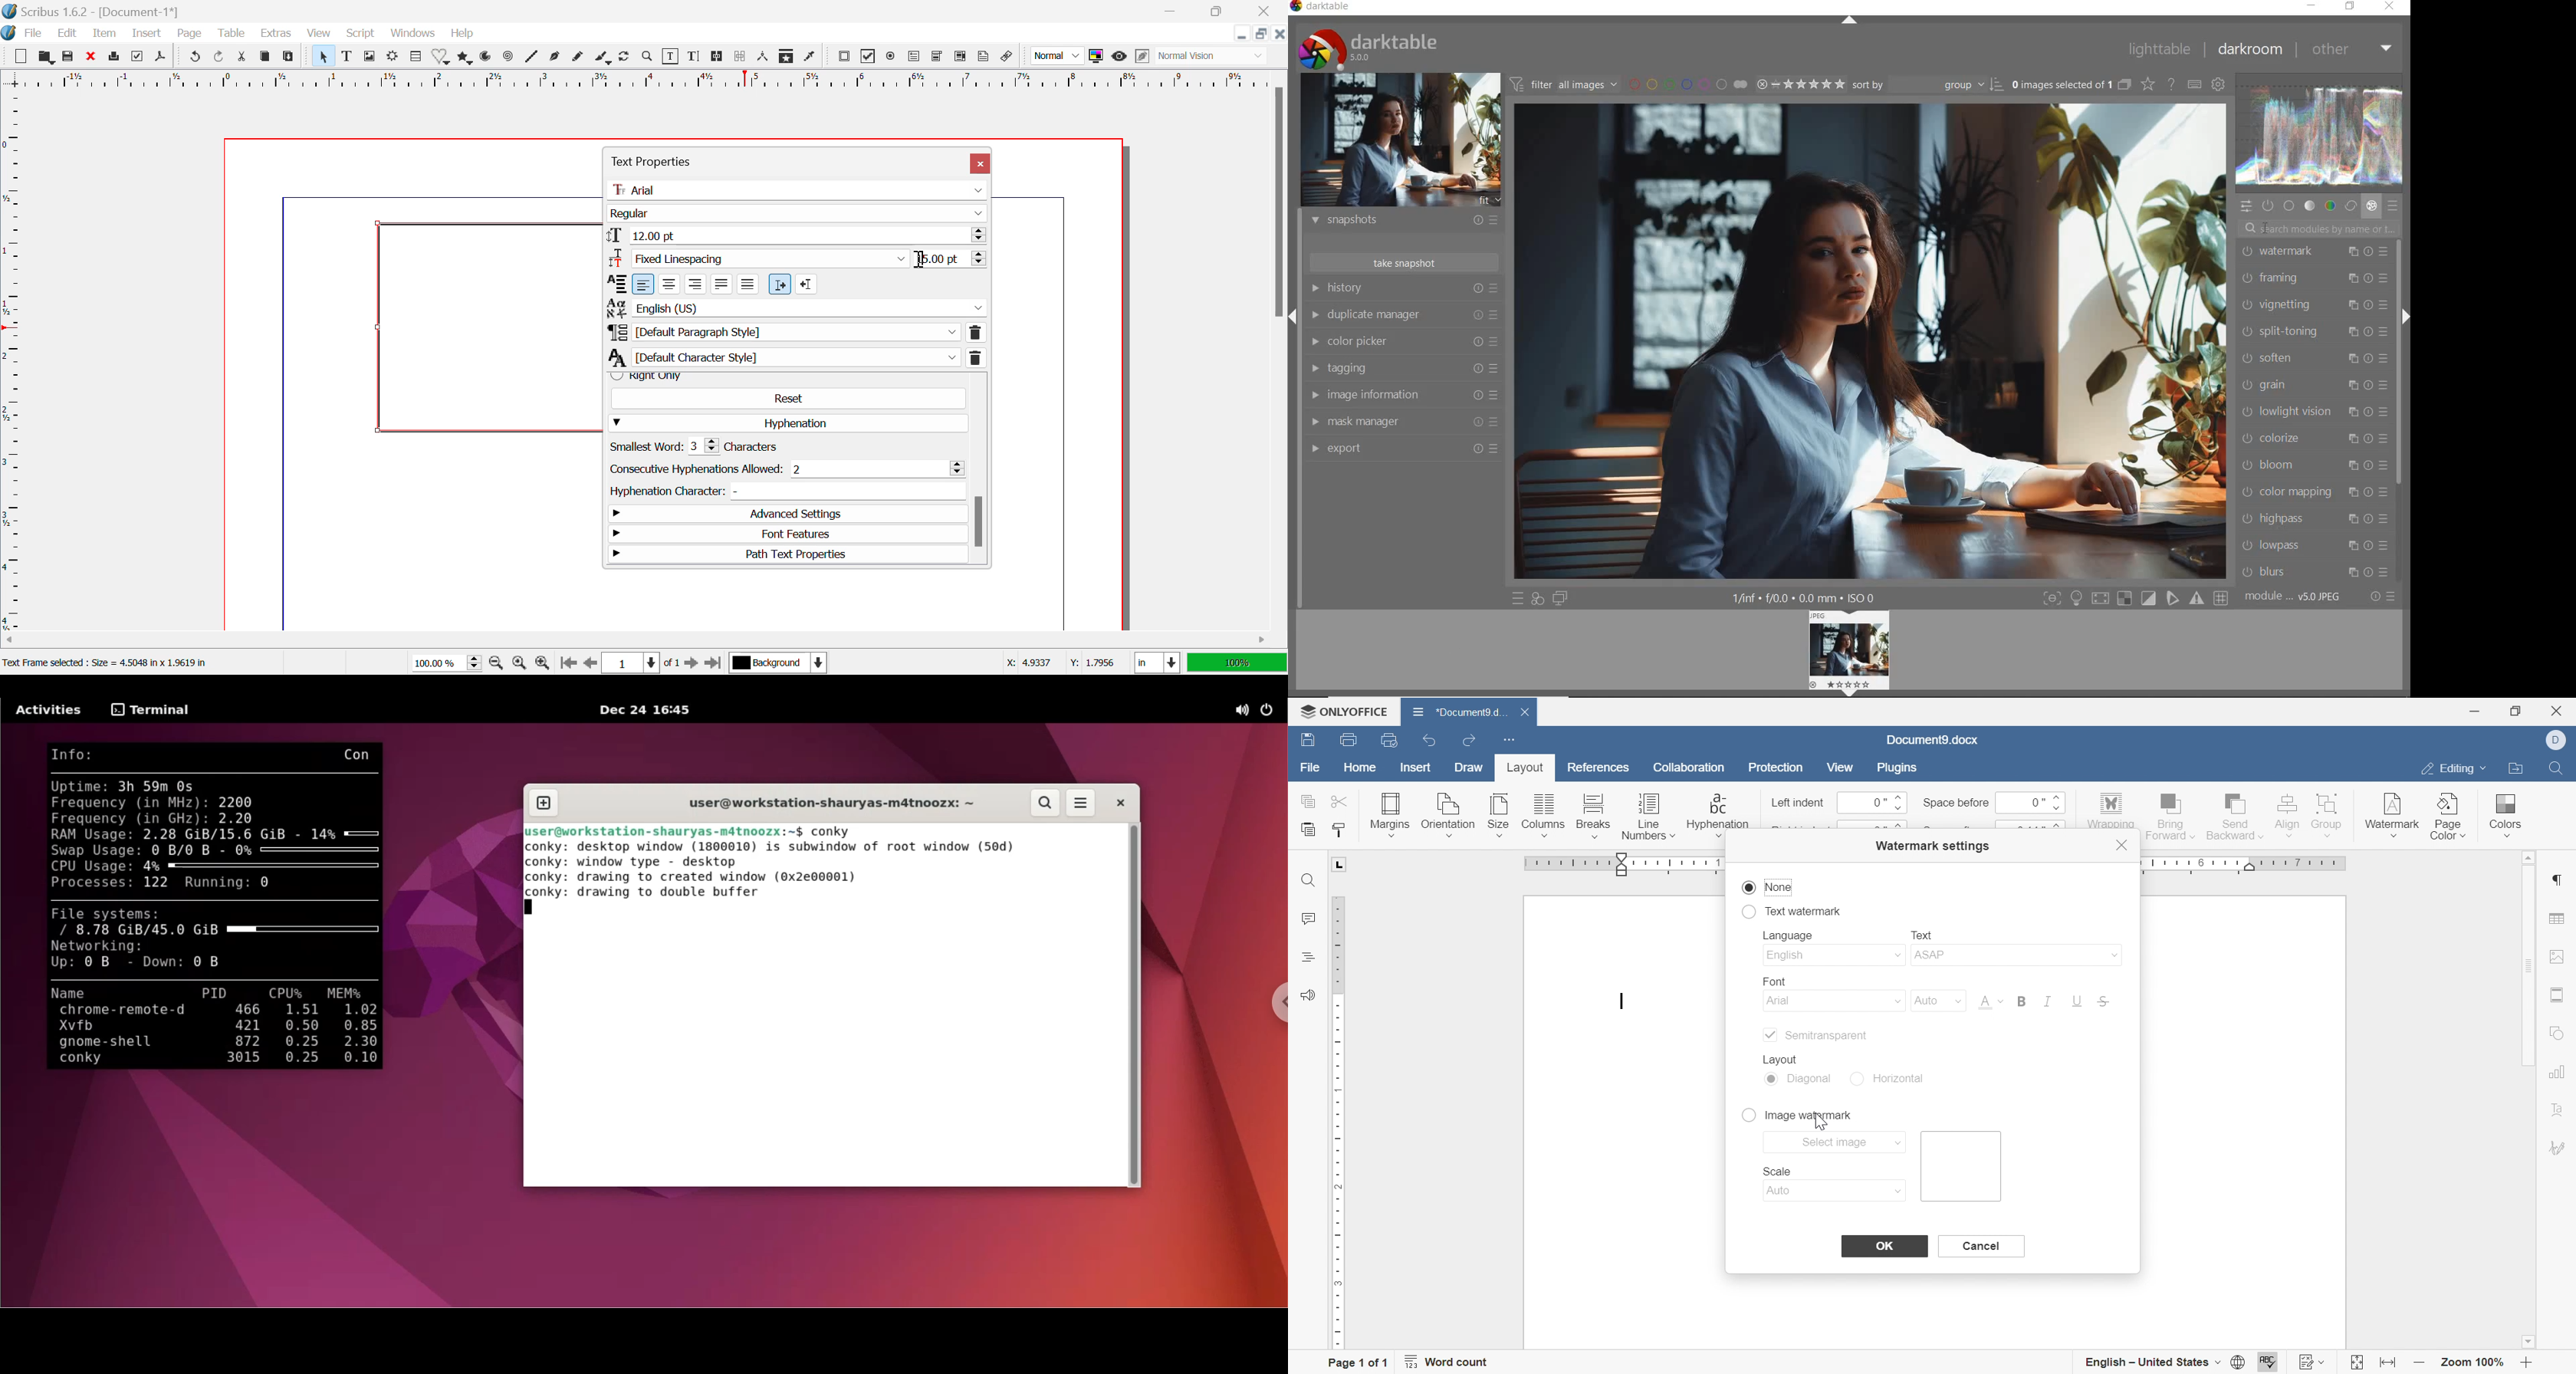 This screenshot has height=1400, width=2576. I want to click on close, so click(2123, 845).